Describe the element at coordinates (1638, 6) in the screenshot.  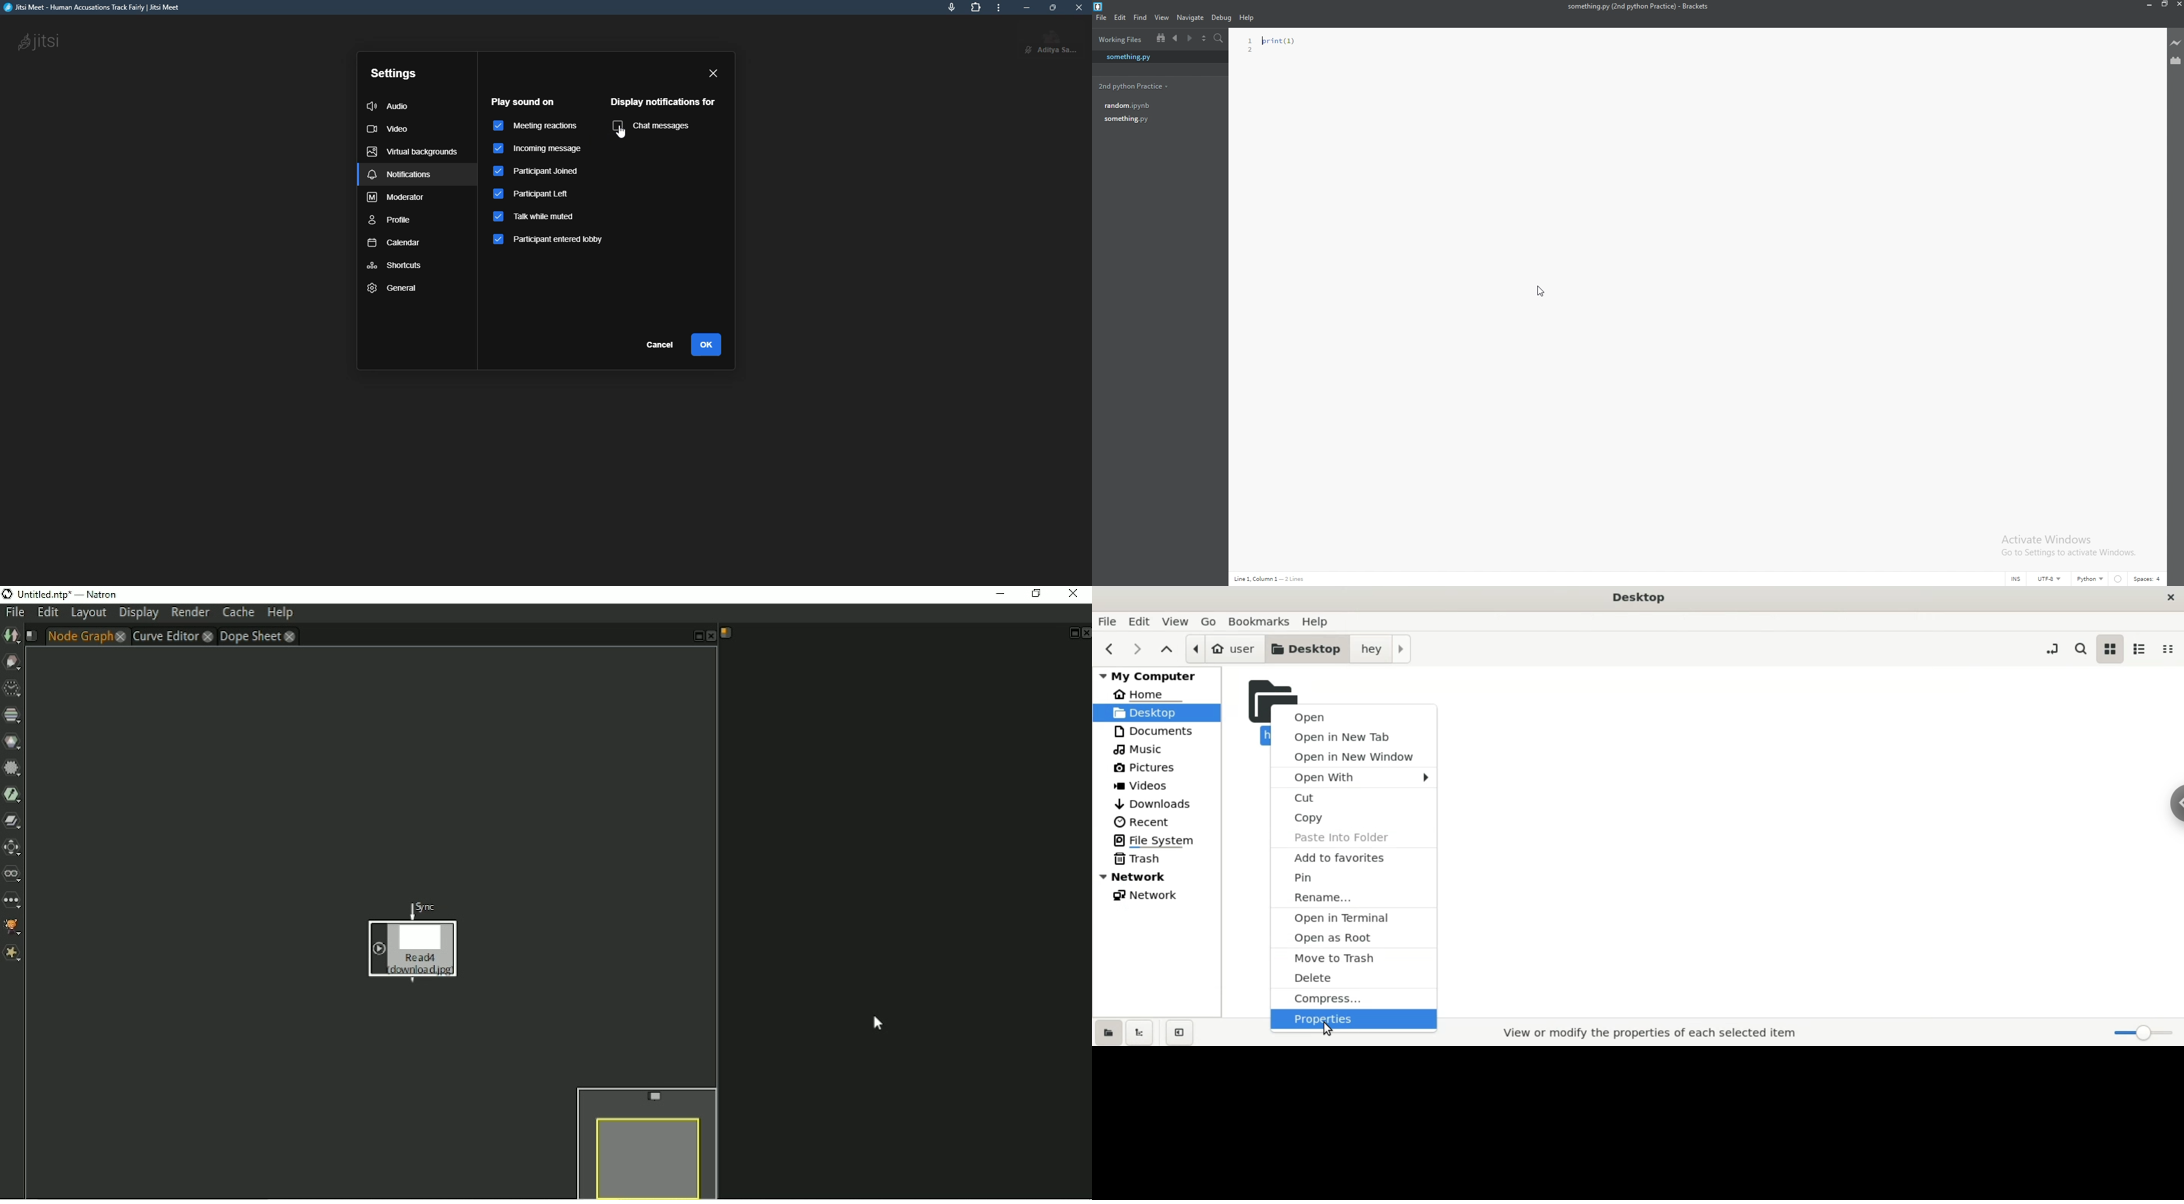
I see `something.py (2nd python practice) - brackets` at that location.